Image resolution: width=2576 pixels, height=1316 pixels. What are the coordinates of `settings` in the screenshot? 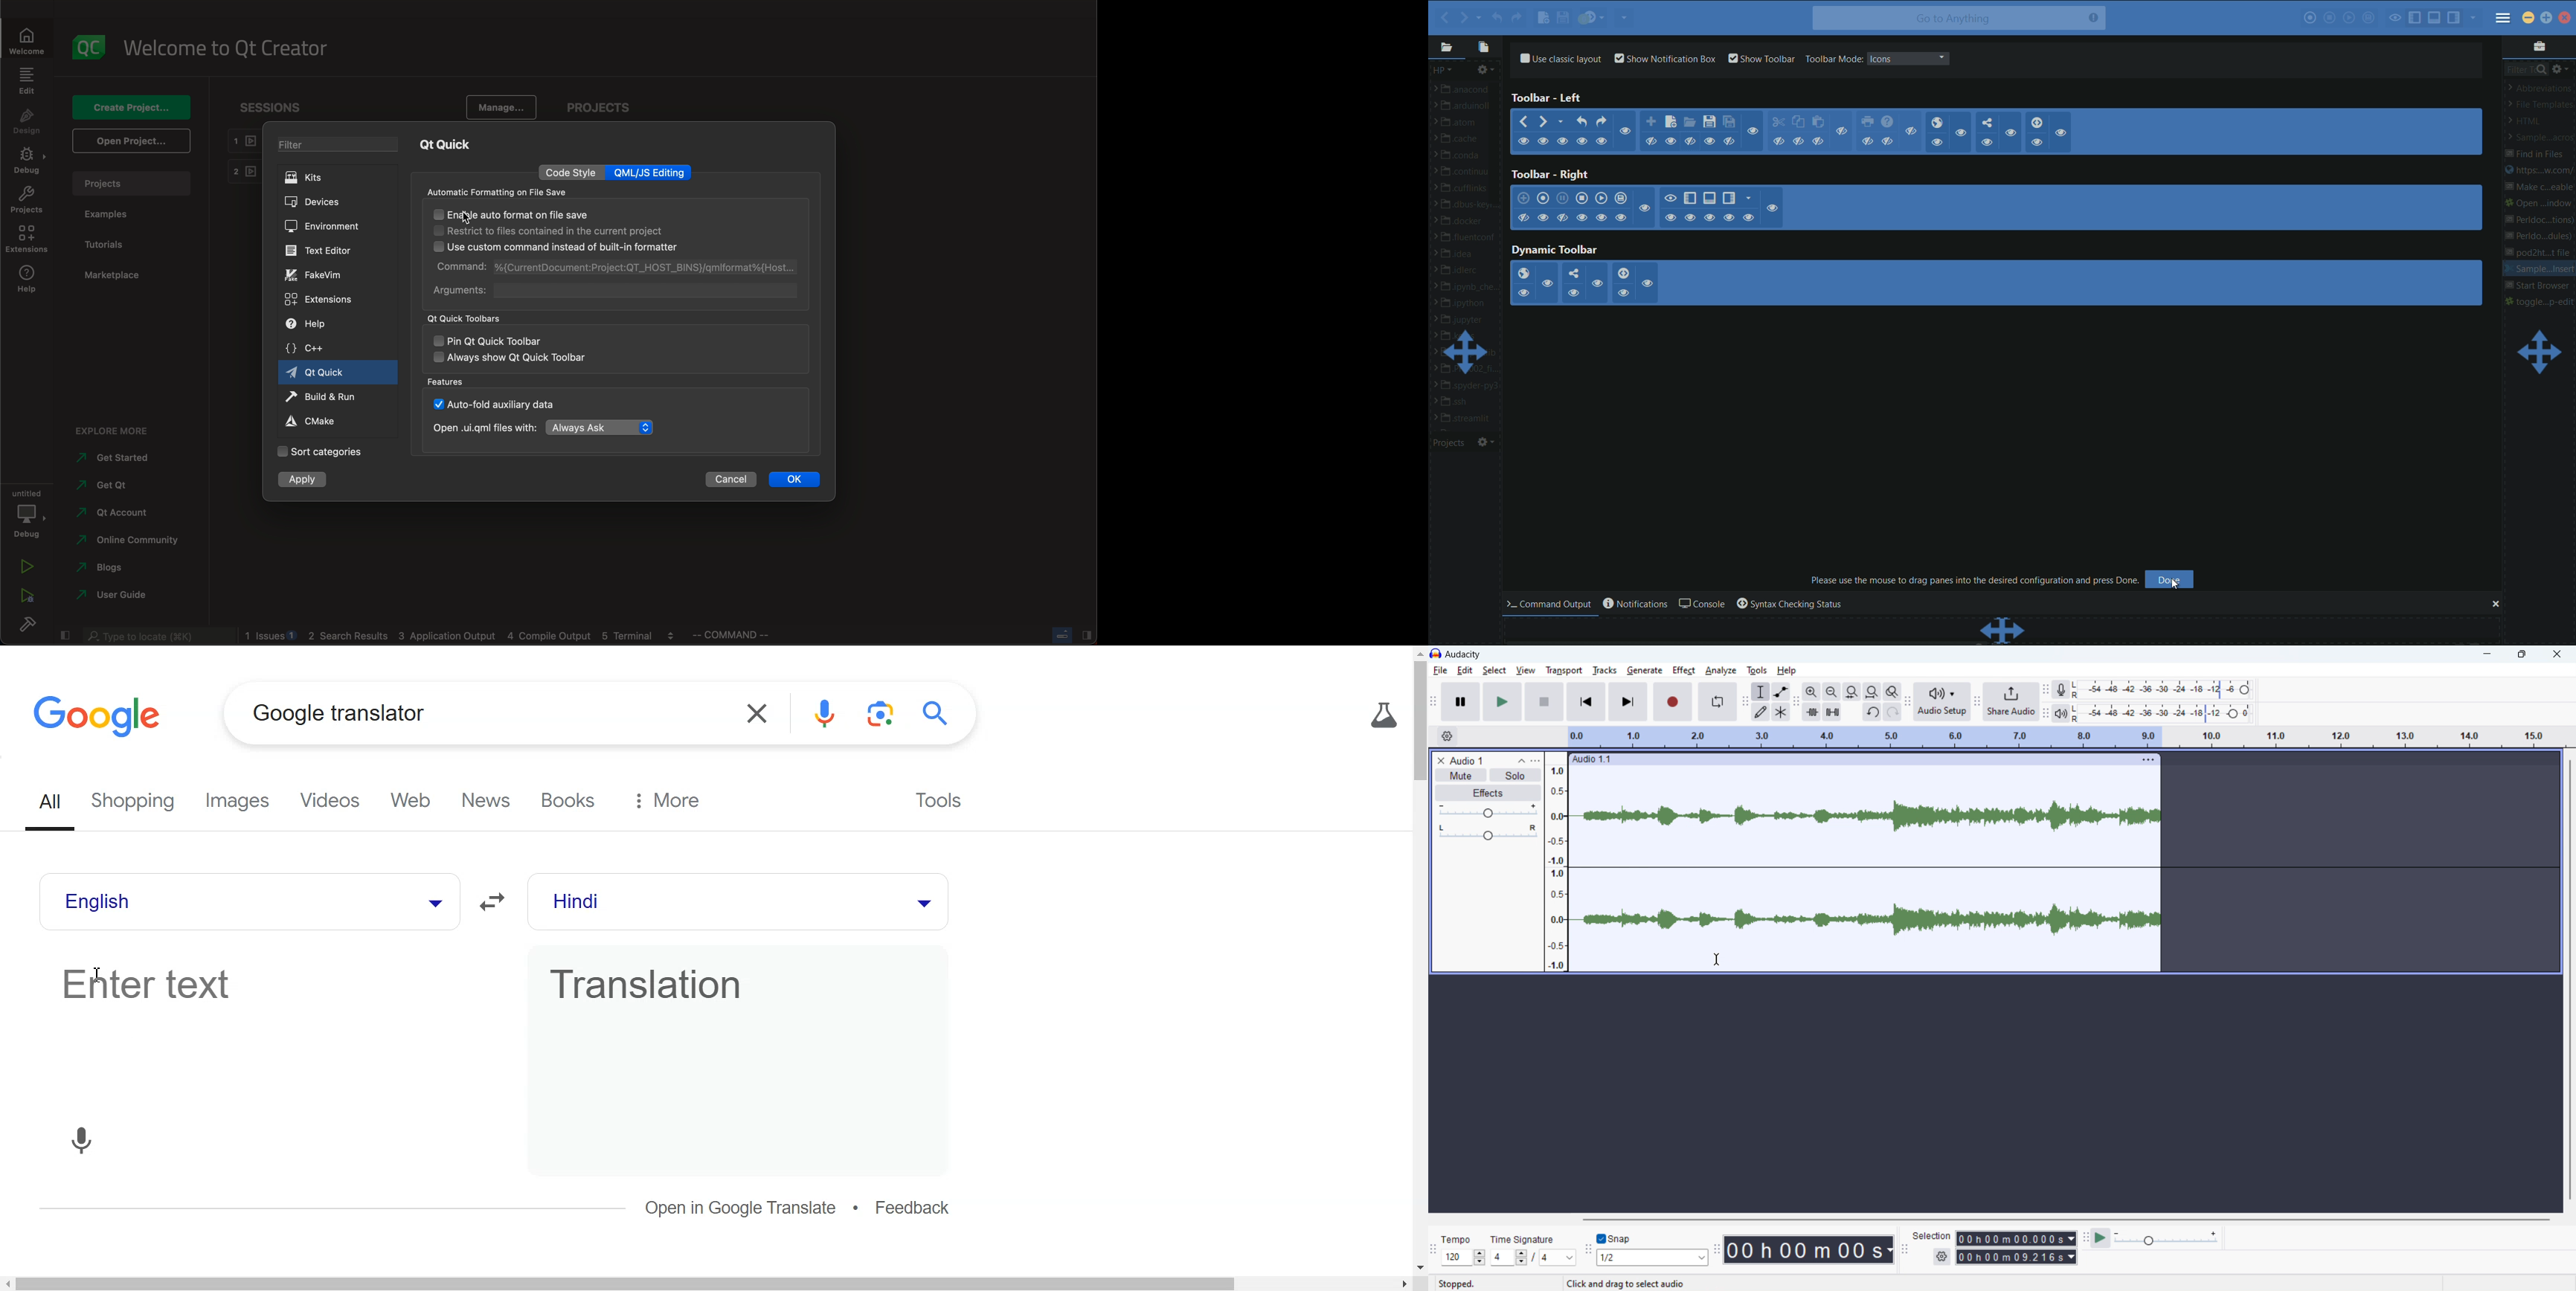 It's located at (2561, 68).